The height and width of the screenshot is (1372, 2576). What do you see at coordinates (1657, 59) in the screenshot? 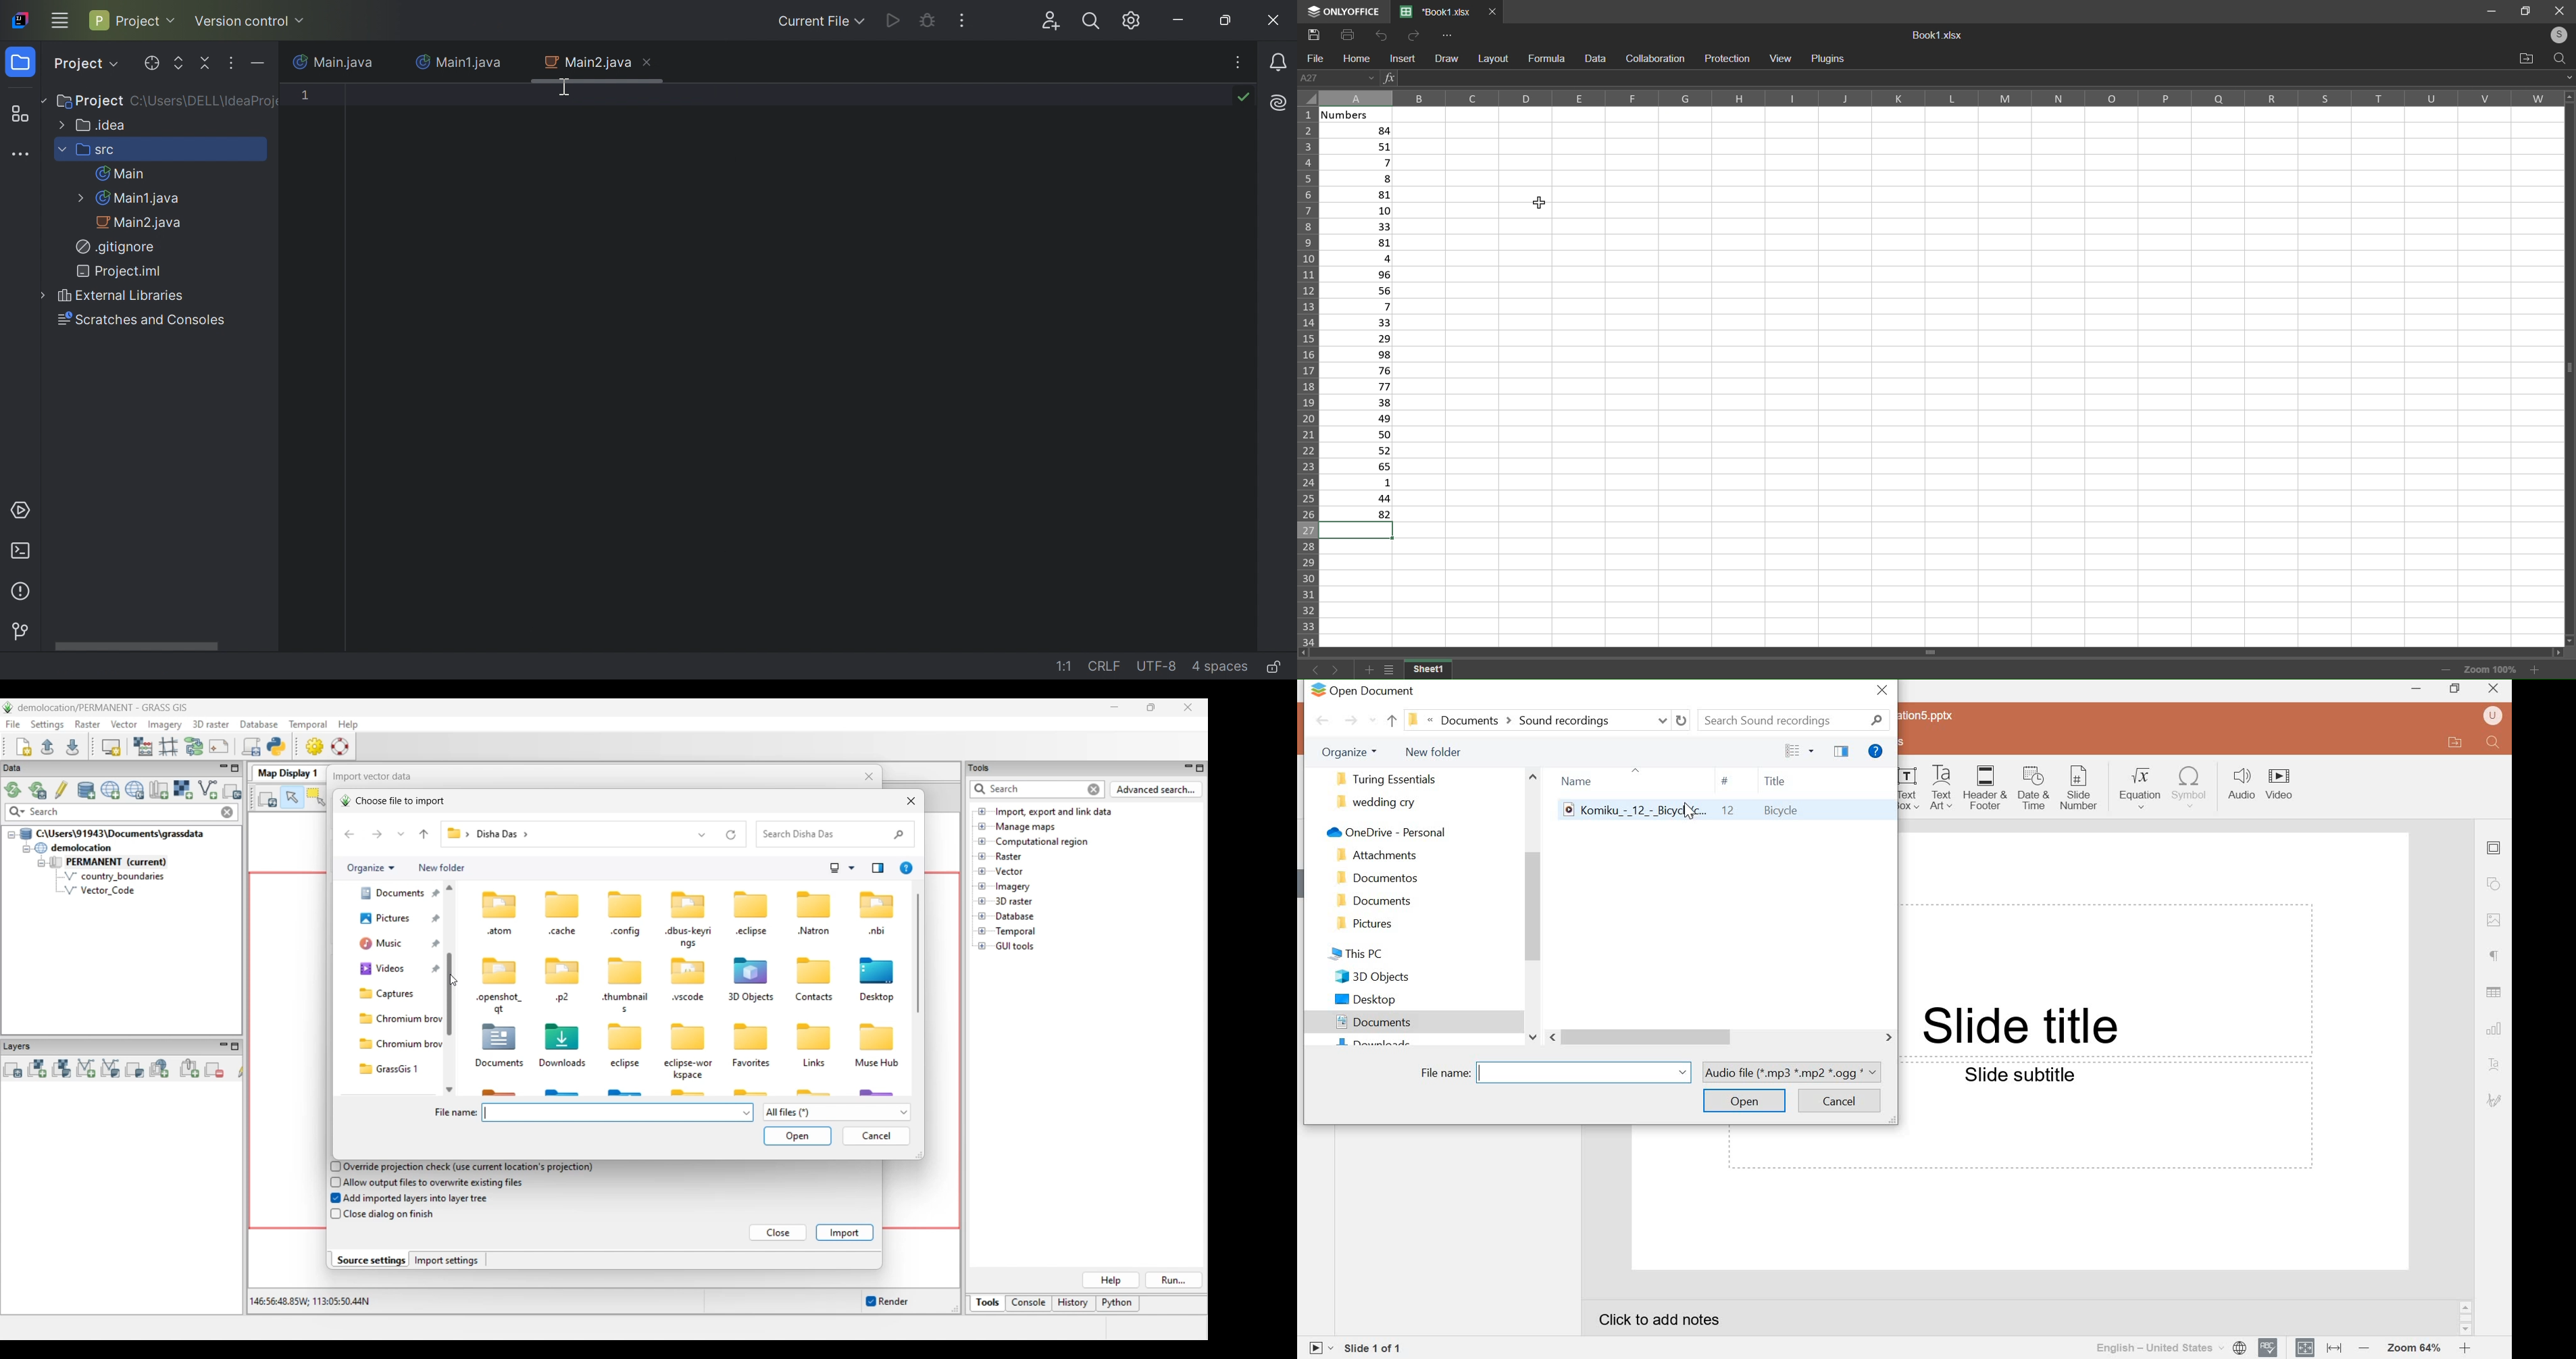
I see `collaboration` at bounding box center [1657, 59].